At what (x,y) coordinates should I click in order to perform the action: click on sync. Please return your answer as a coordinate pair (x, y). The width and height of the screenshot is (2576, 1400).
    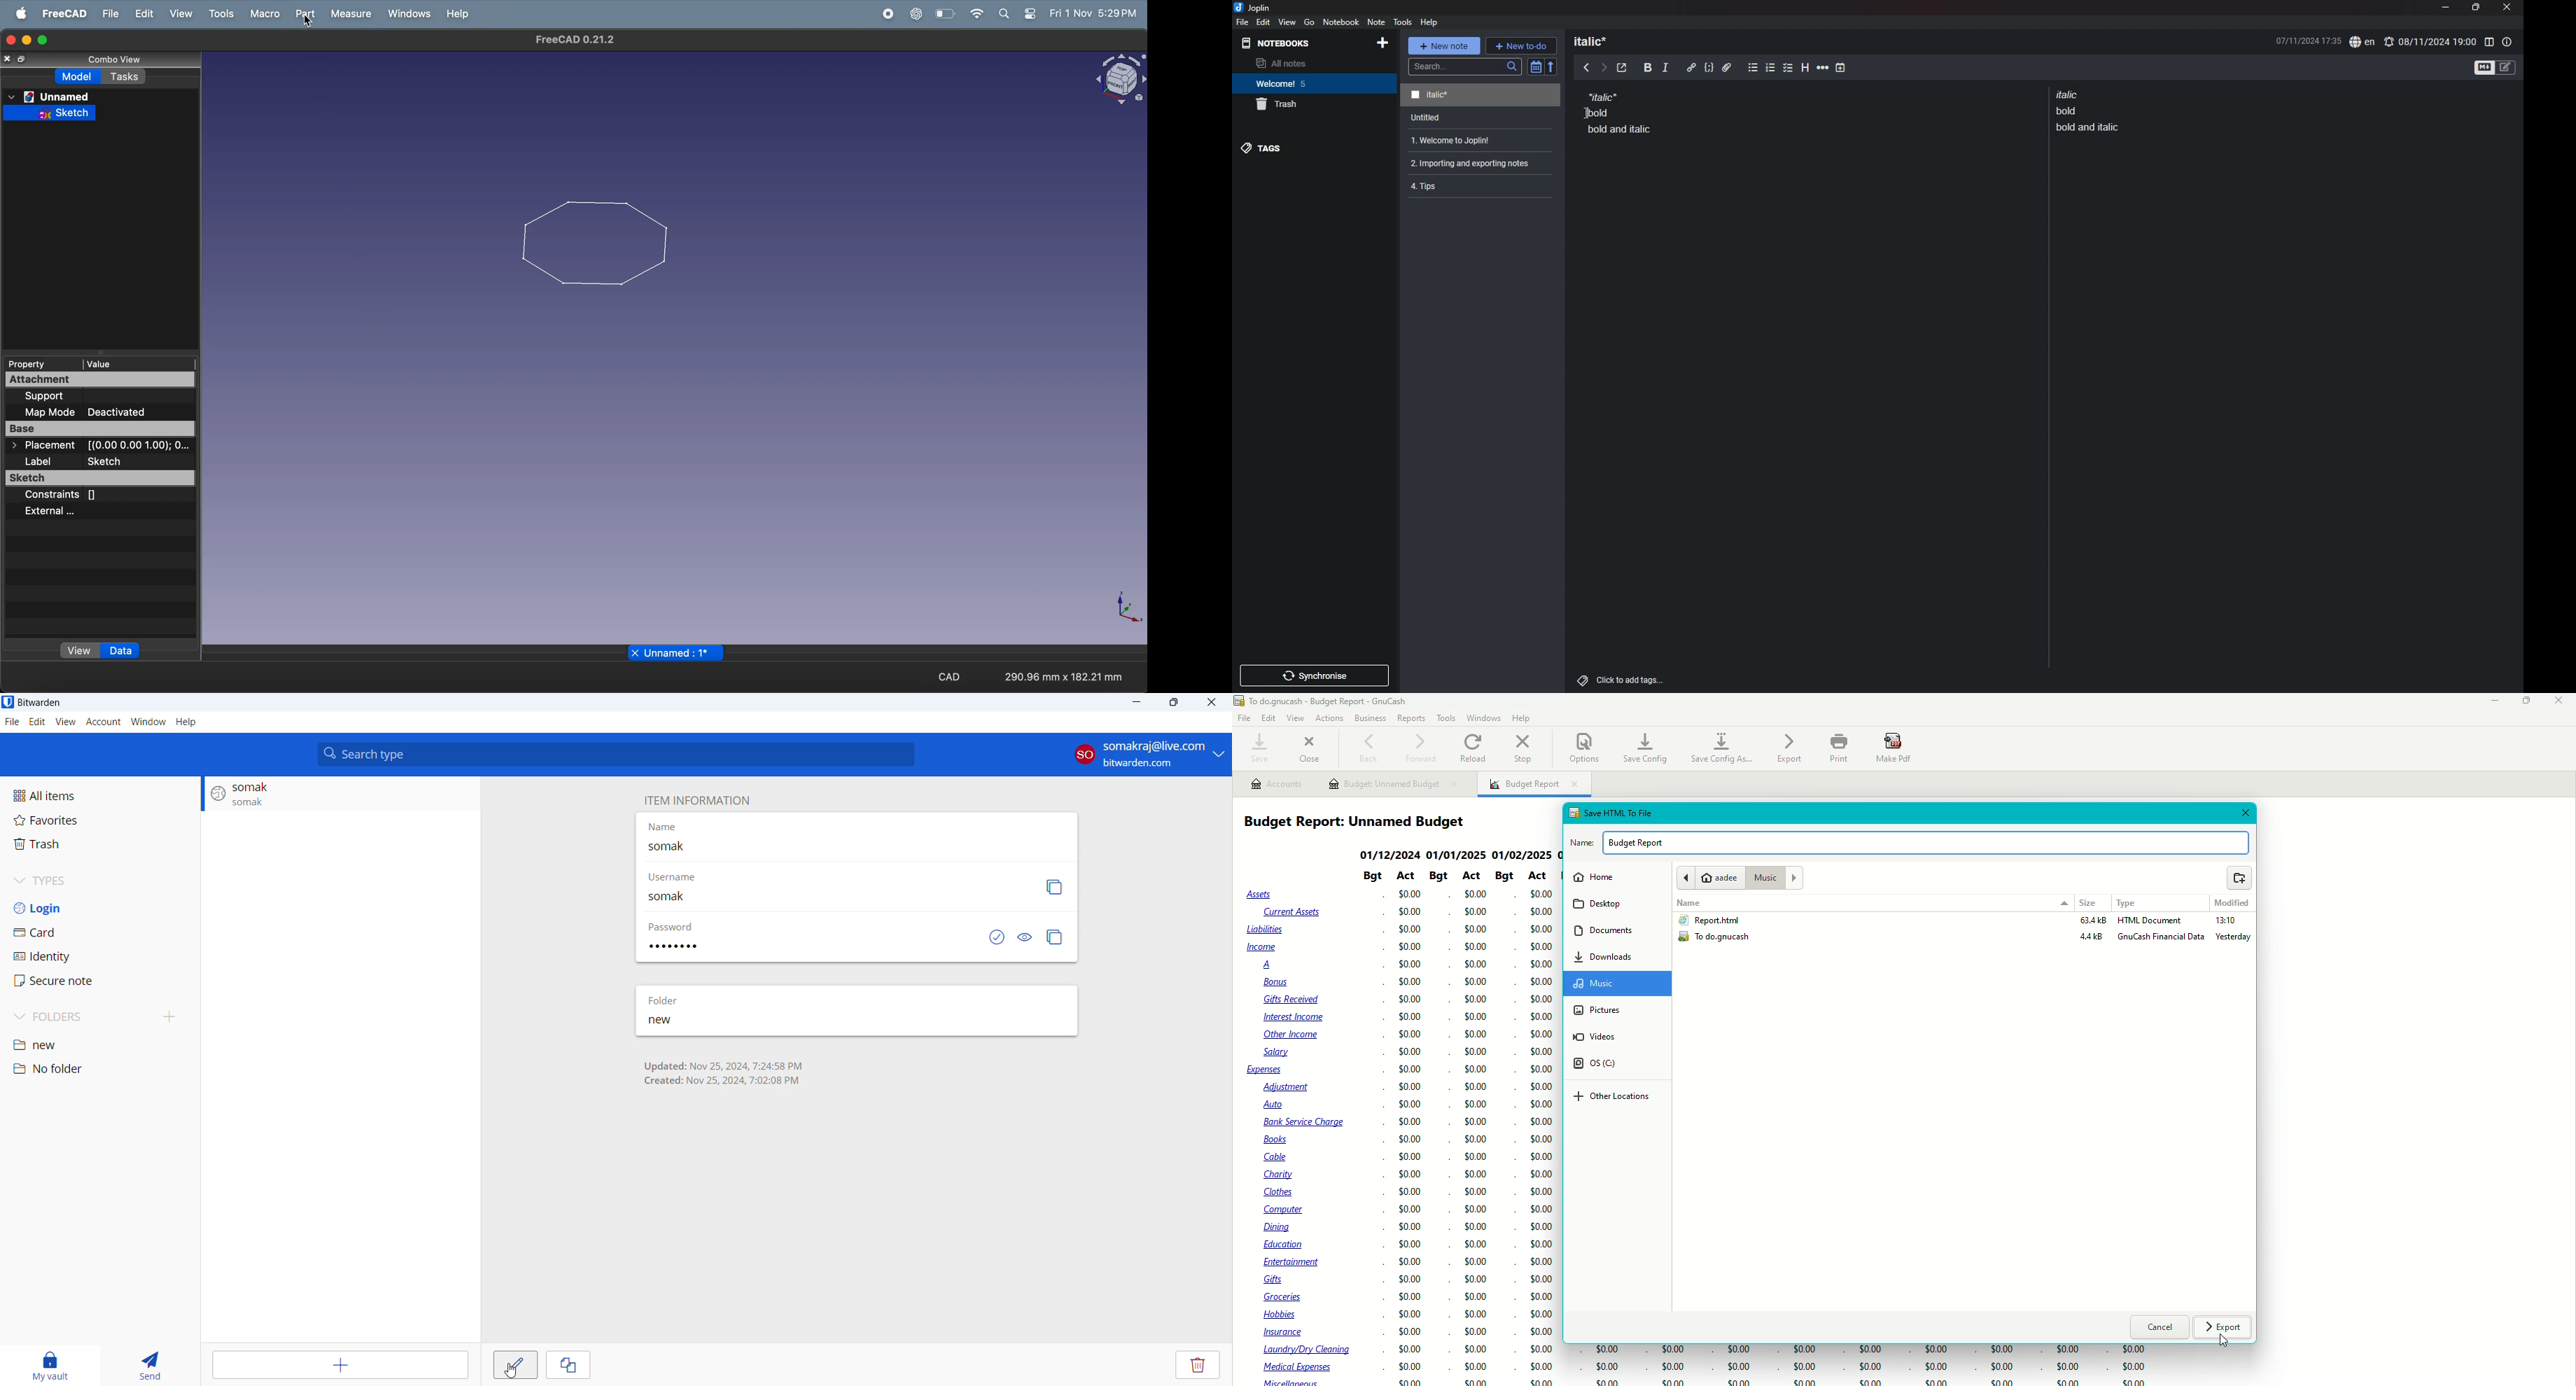
    Looking at the image, I should click on (1315, 676).